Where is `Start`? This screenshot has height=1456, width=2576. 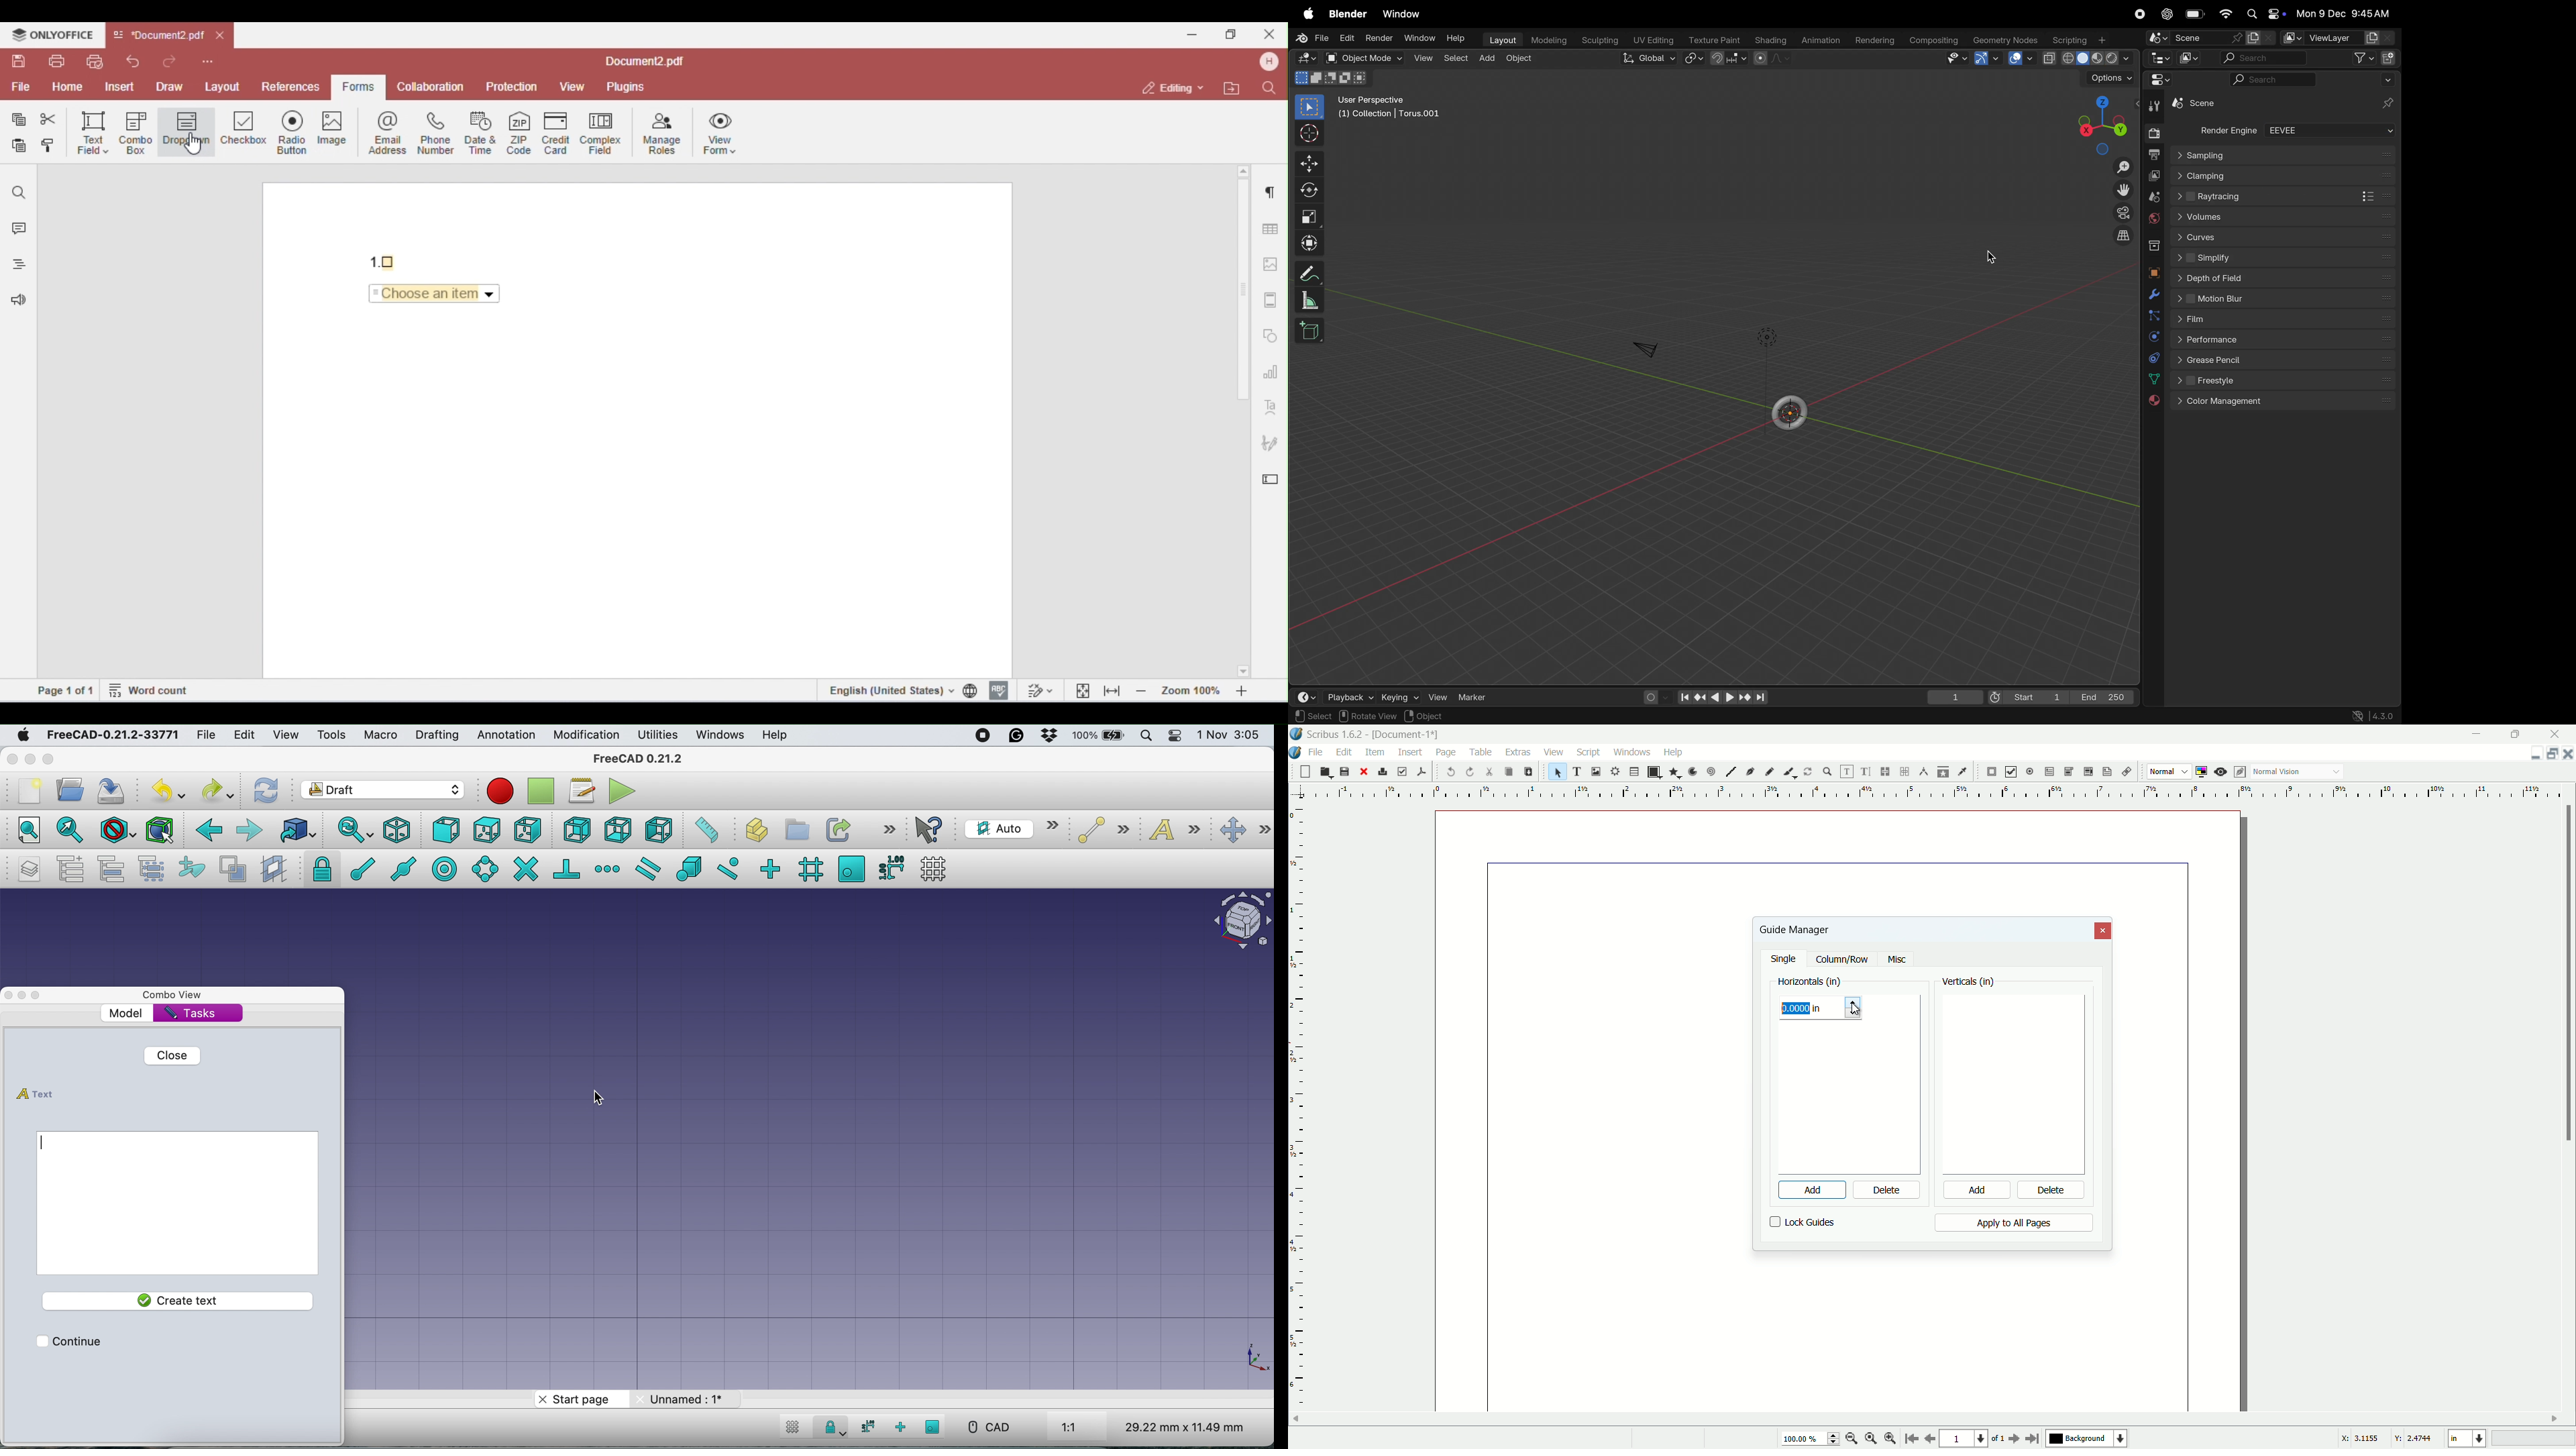 Start is located at coordinates (2026, 696).